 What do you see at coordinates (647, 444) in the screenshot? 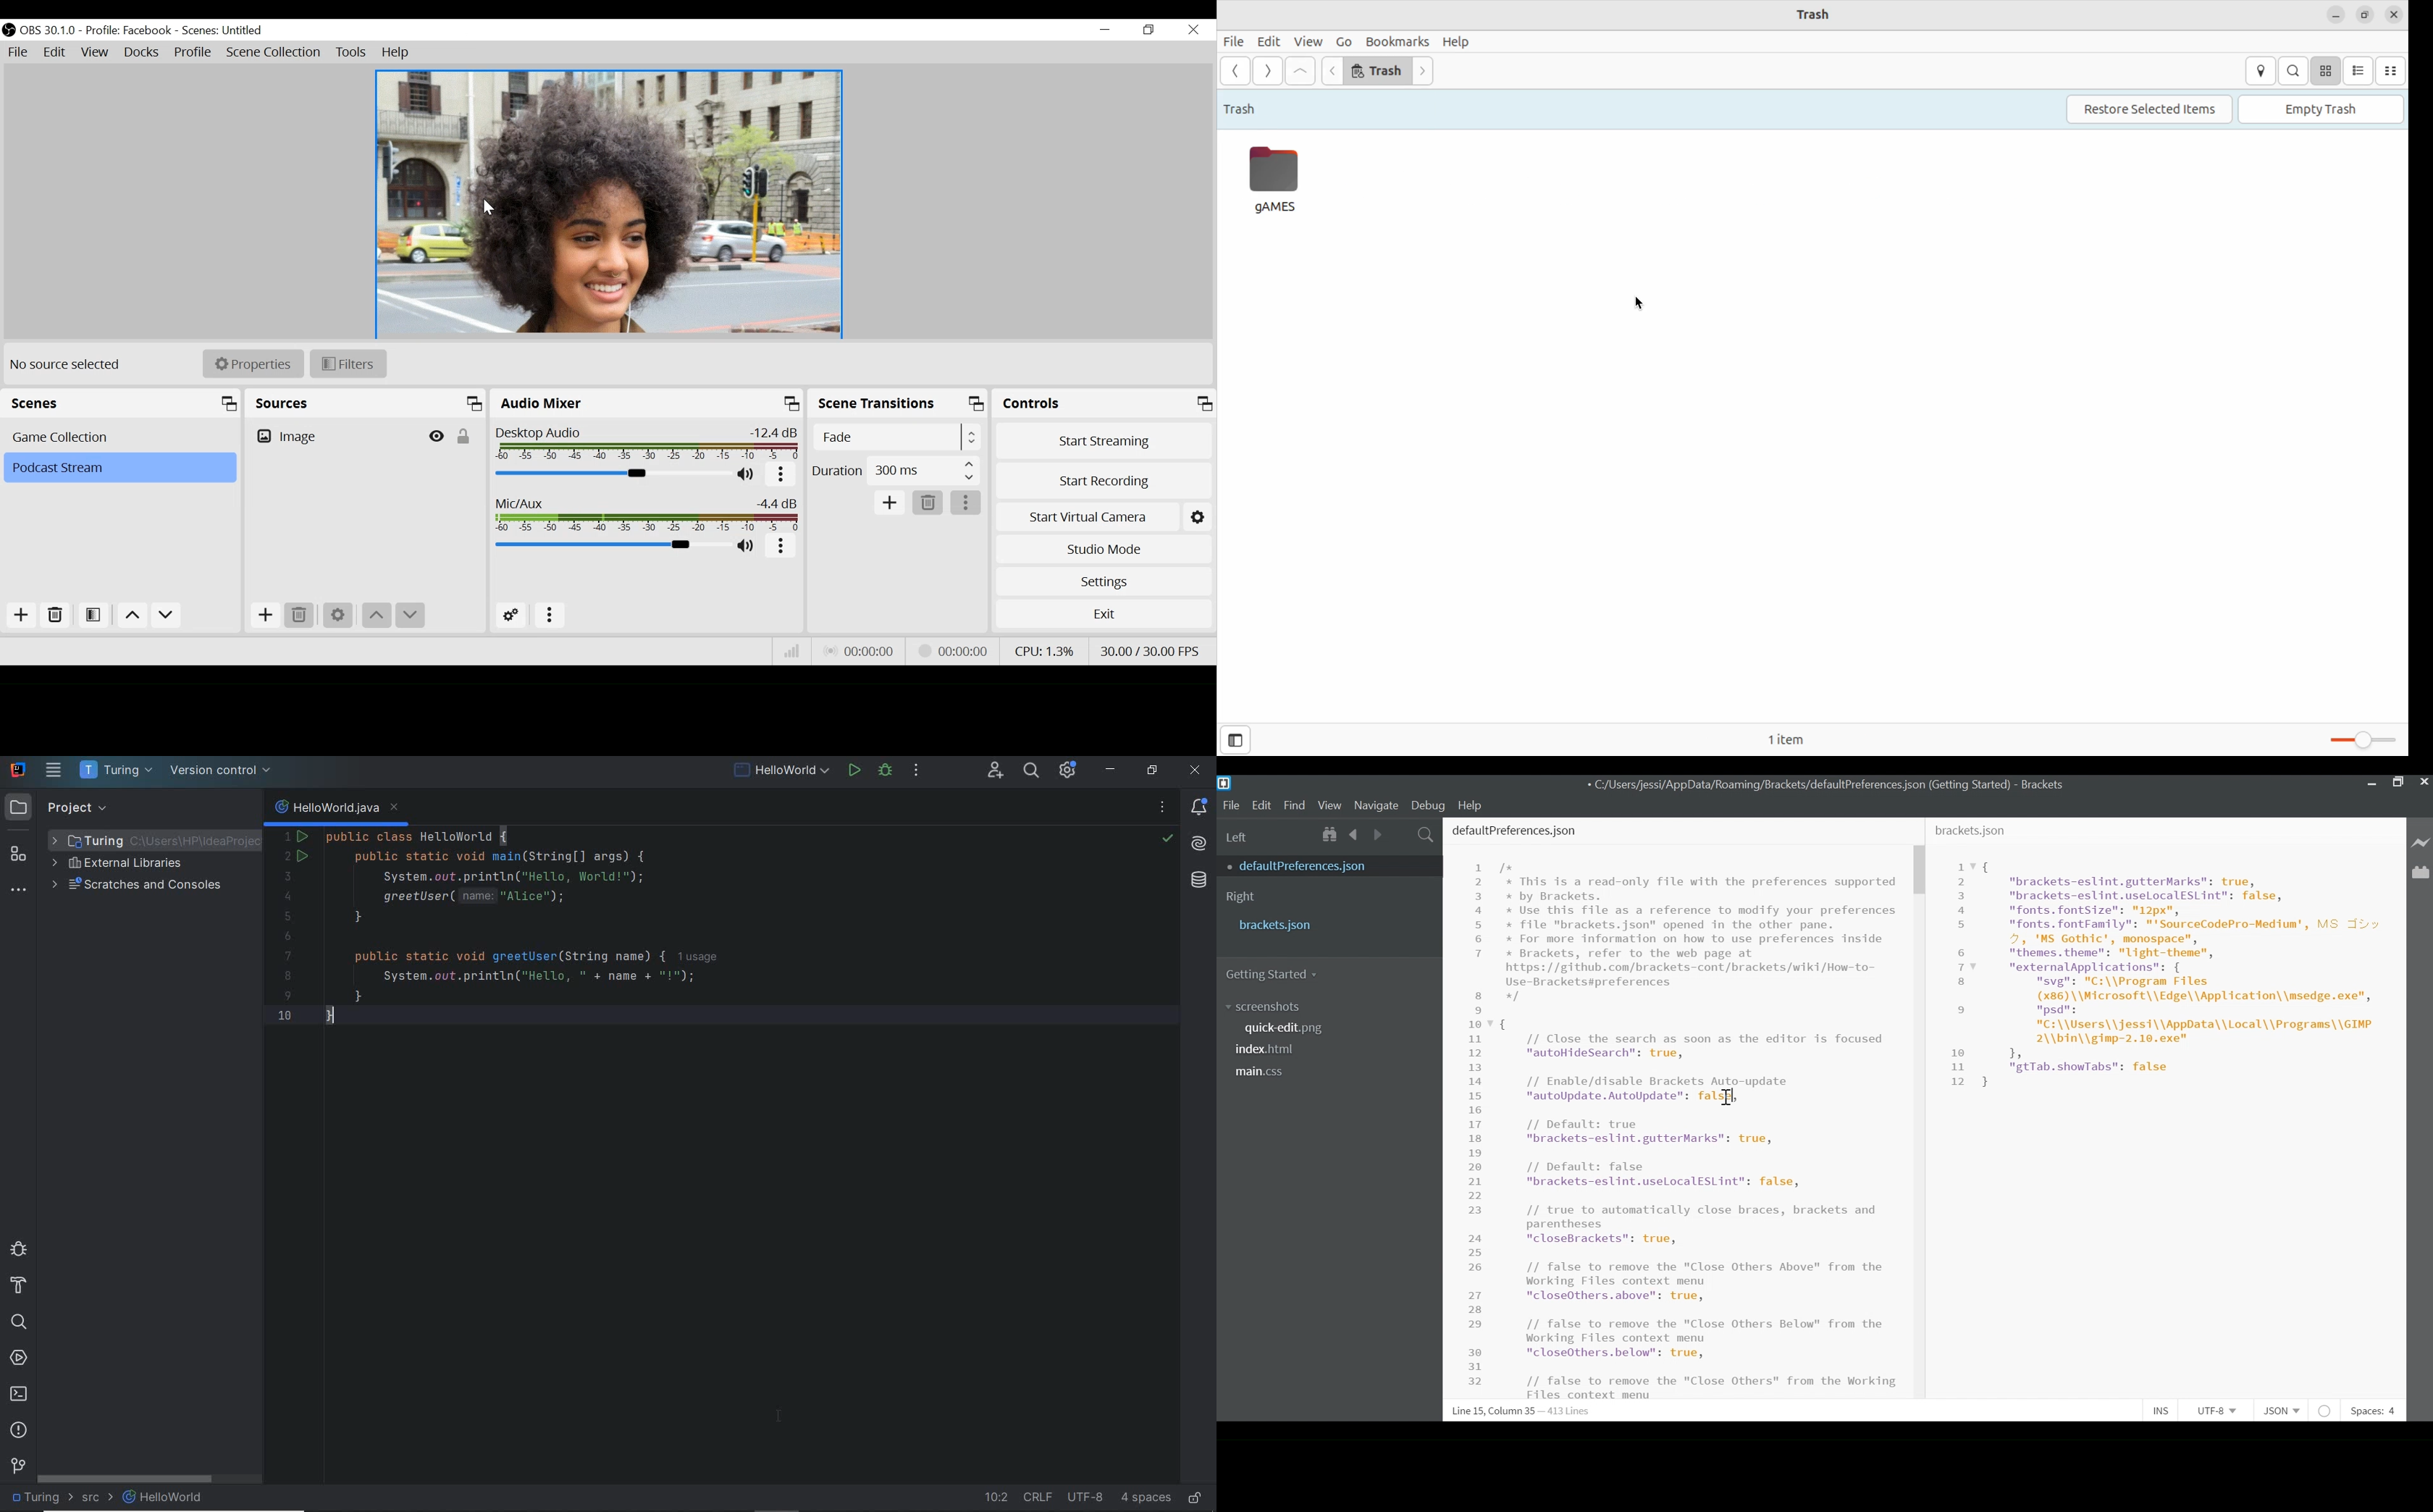
I see `Desktop Audio ` at bounding box center [647, 444].